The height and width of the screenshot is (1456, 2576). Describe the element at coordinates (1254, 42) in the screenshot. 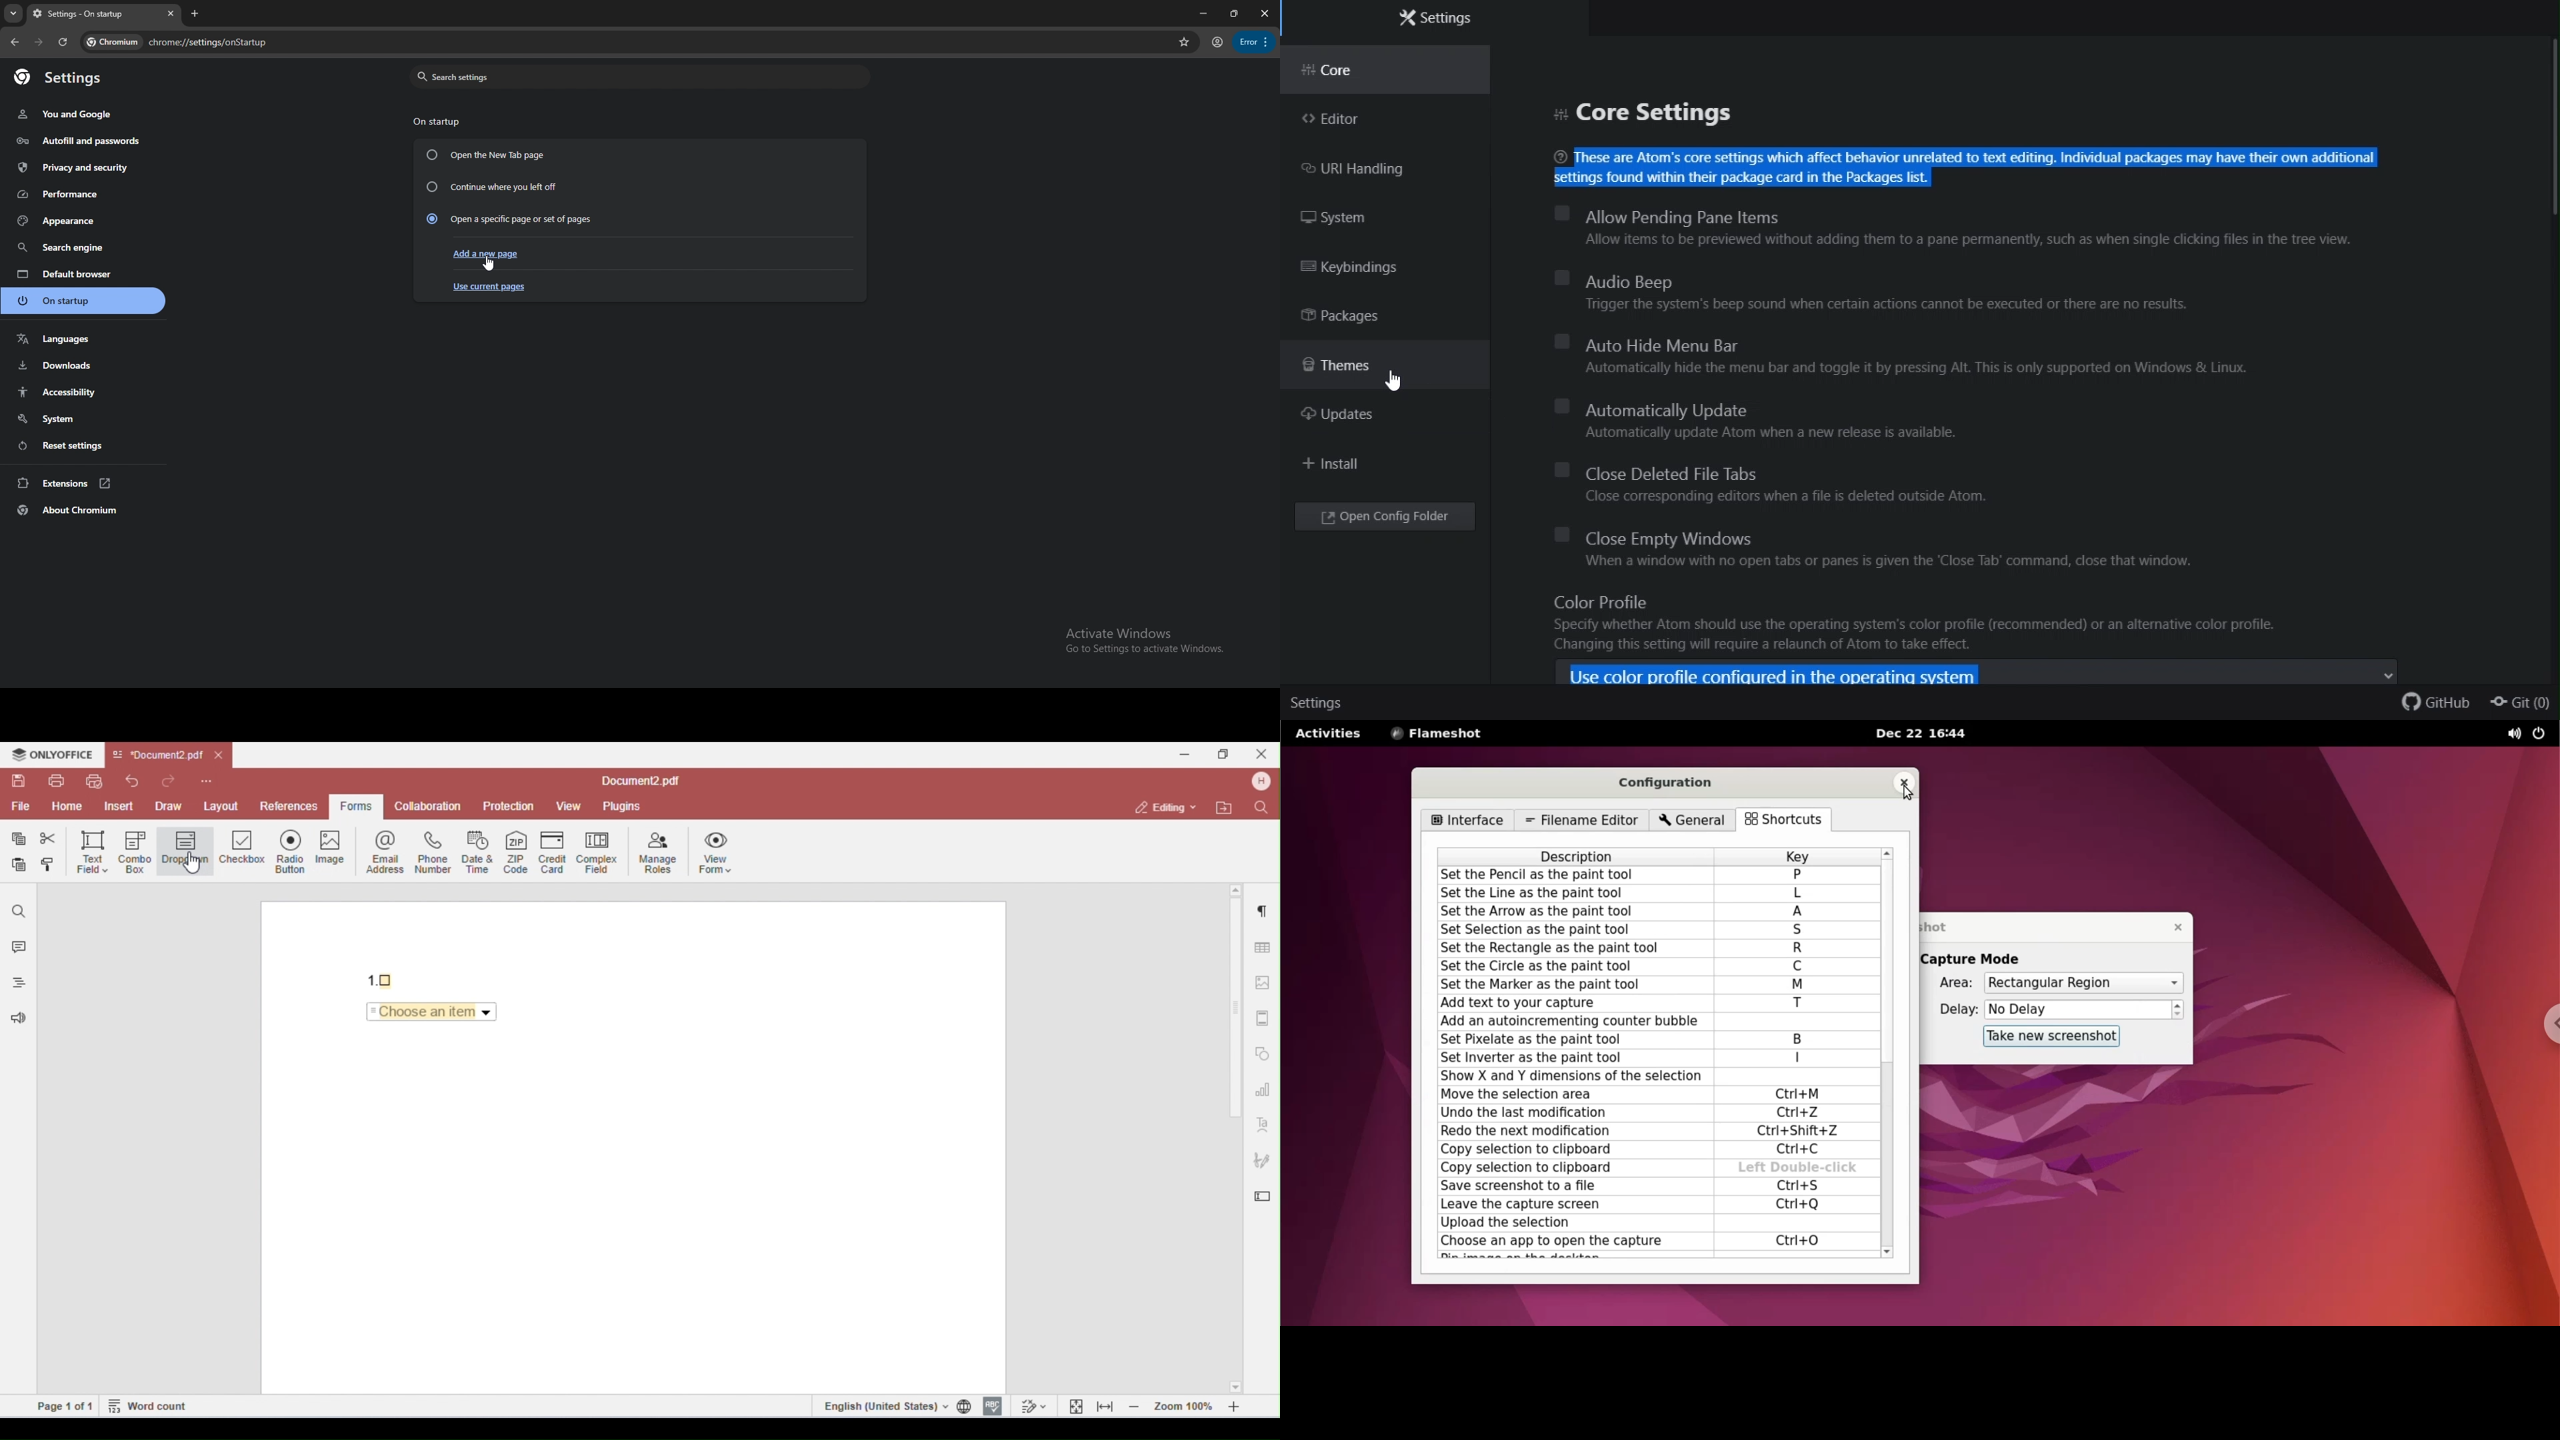

I see `options` at that location.